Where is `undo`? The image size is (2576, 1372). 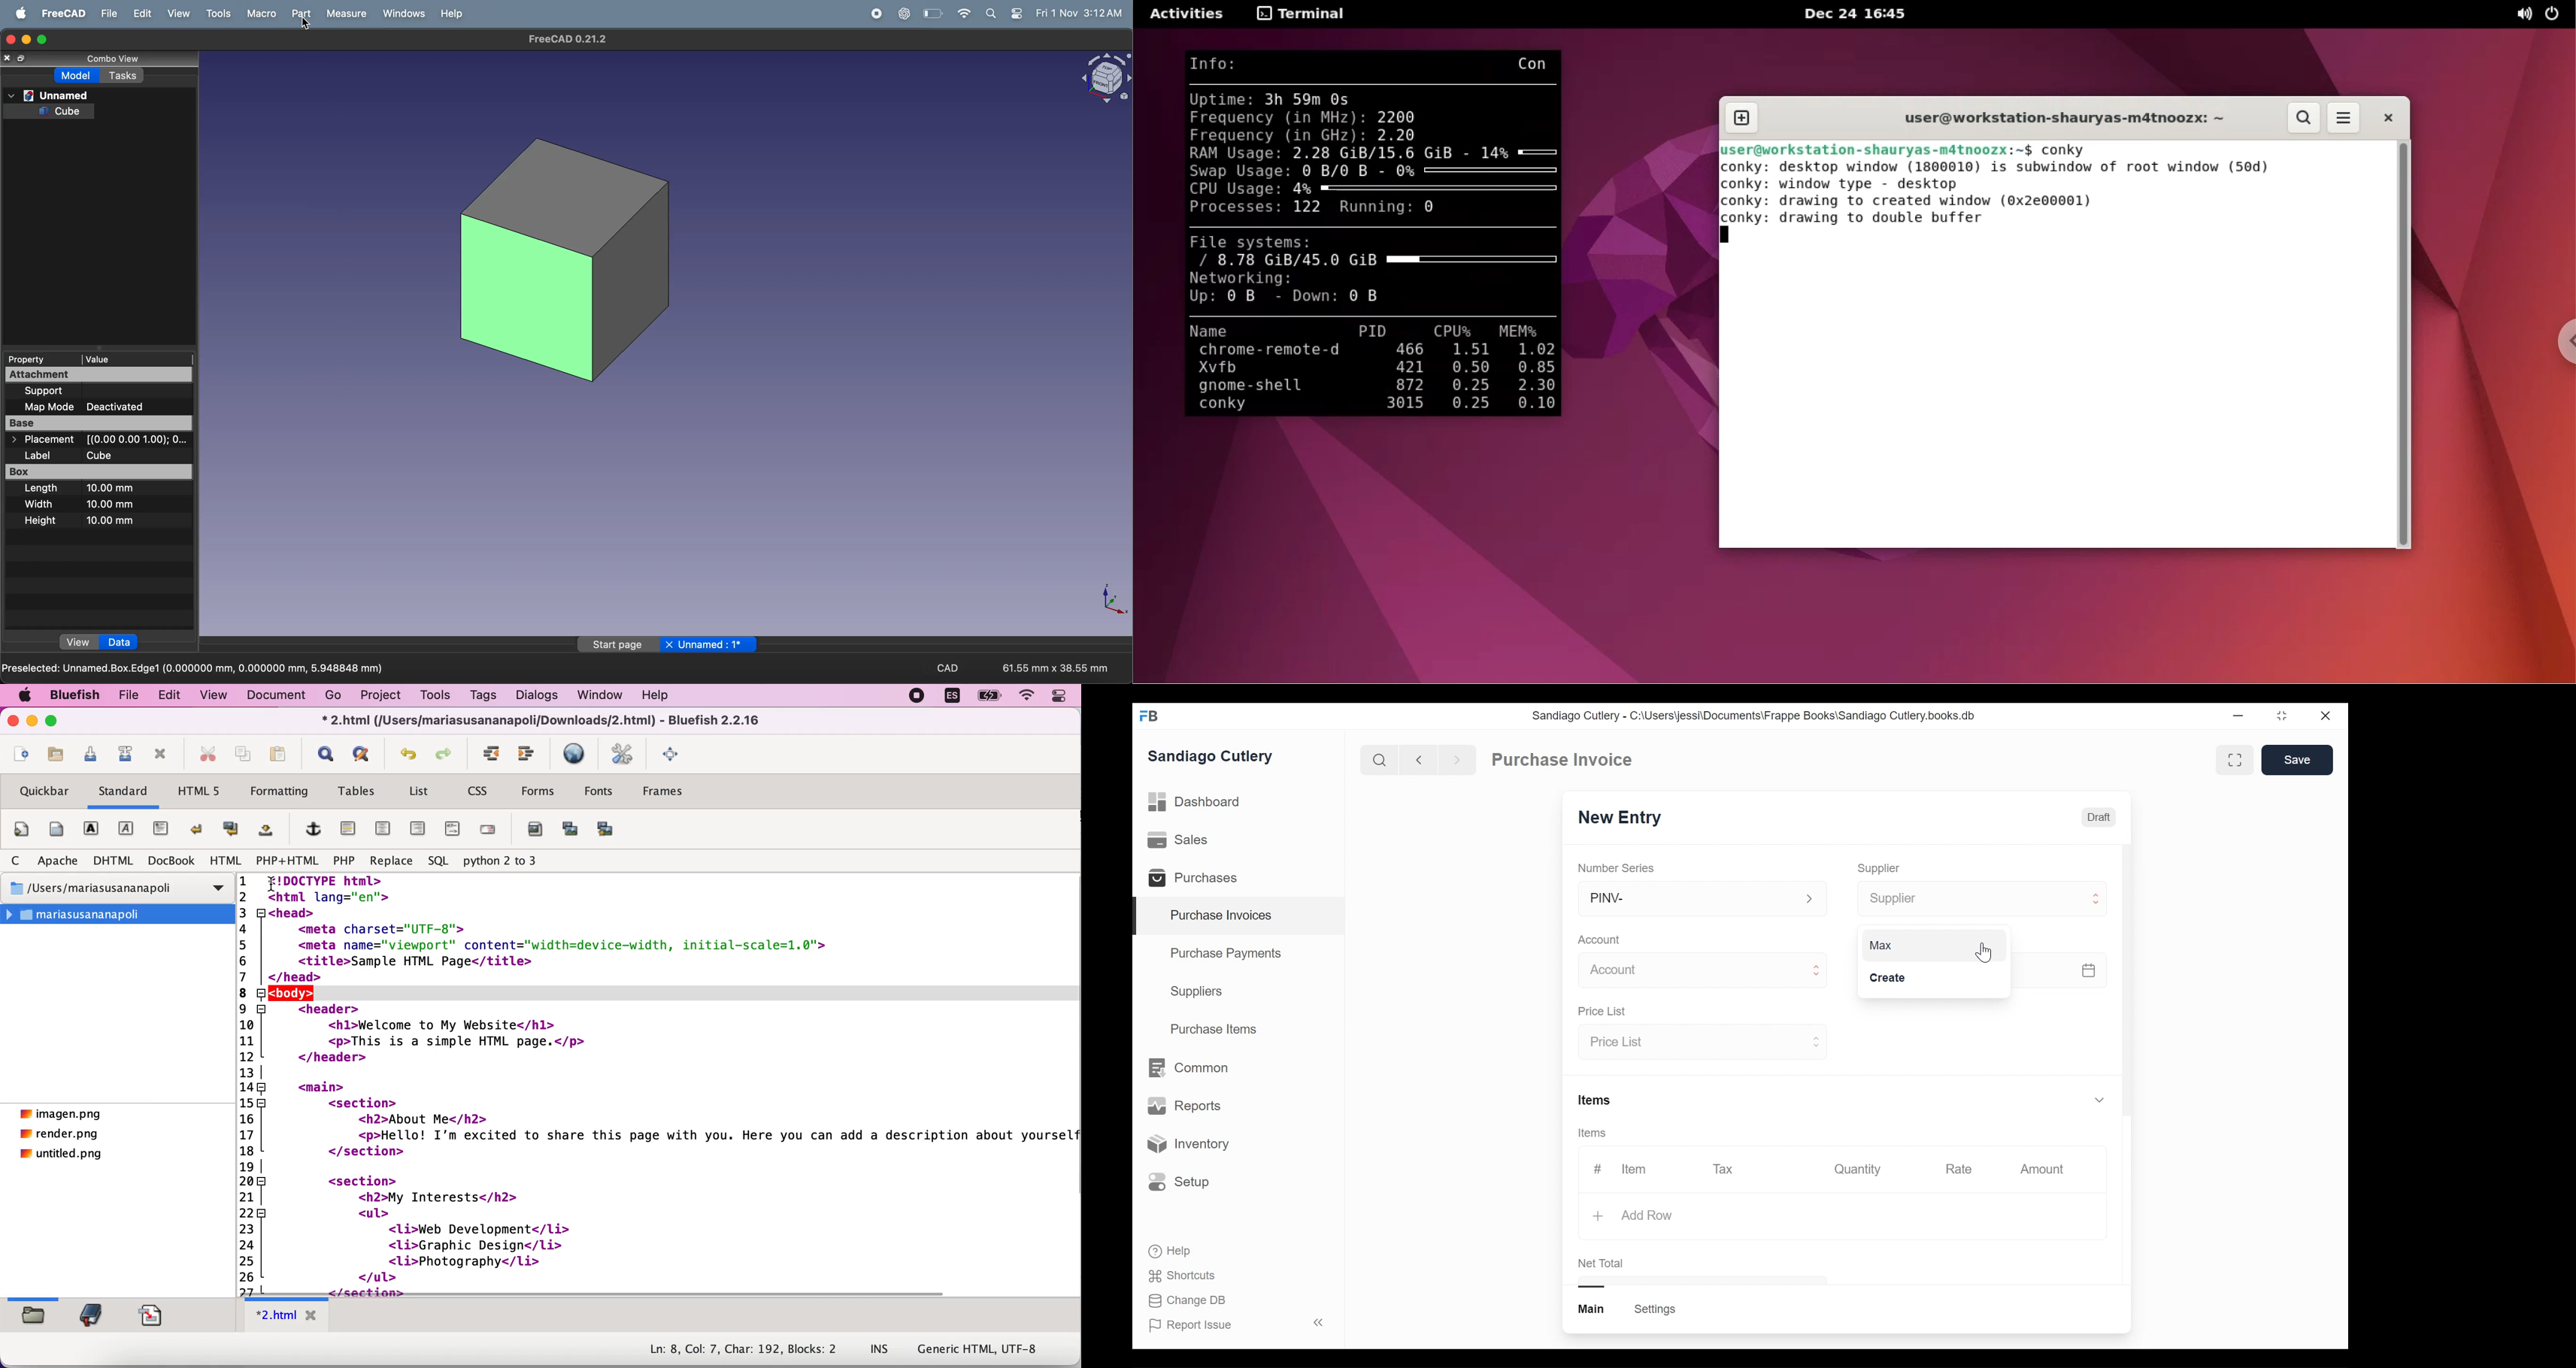 undo is located at coordinates (409, 754).